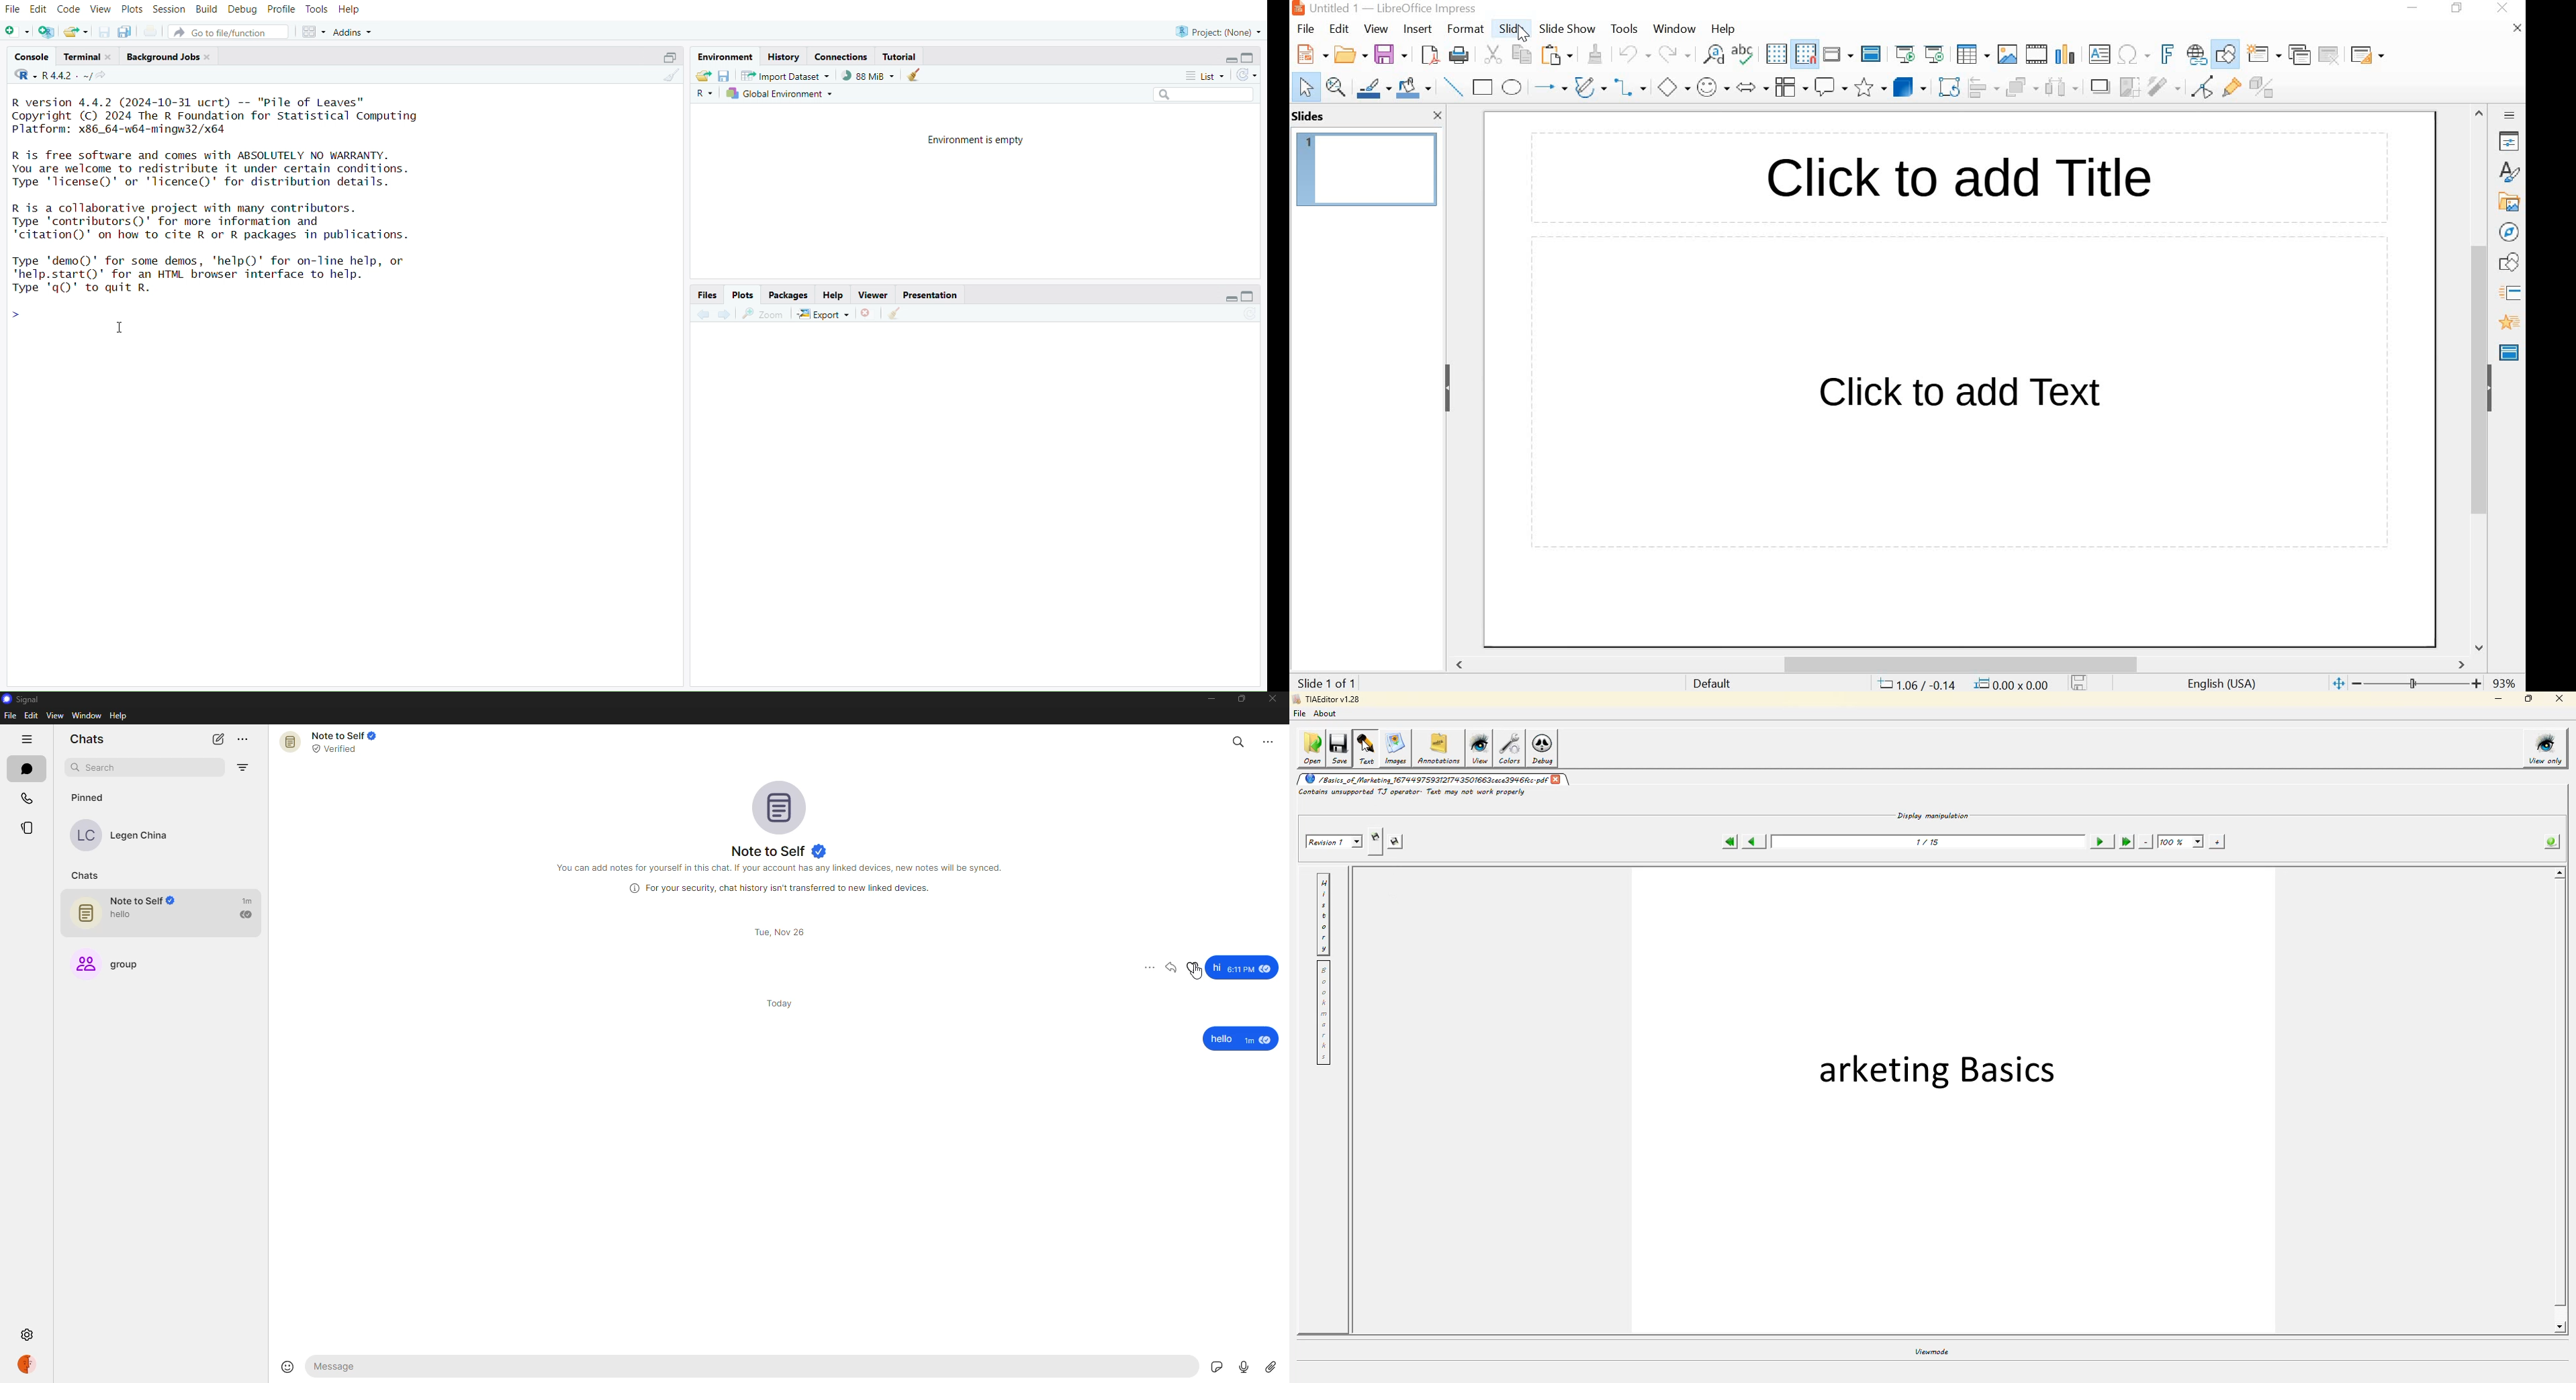 The height and width of the screenshot is (1400, 2576). I want to click on files, so click(704, 294).